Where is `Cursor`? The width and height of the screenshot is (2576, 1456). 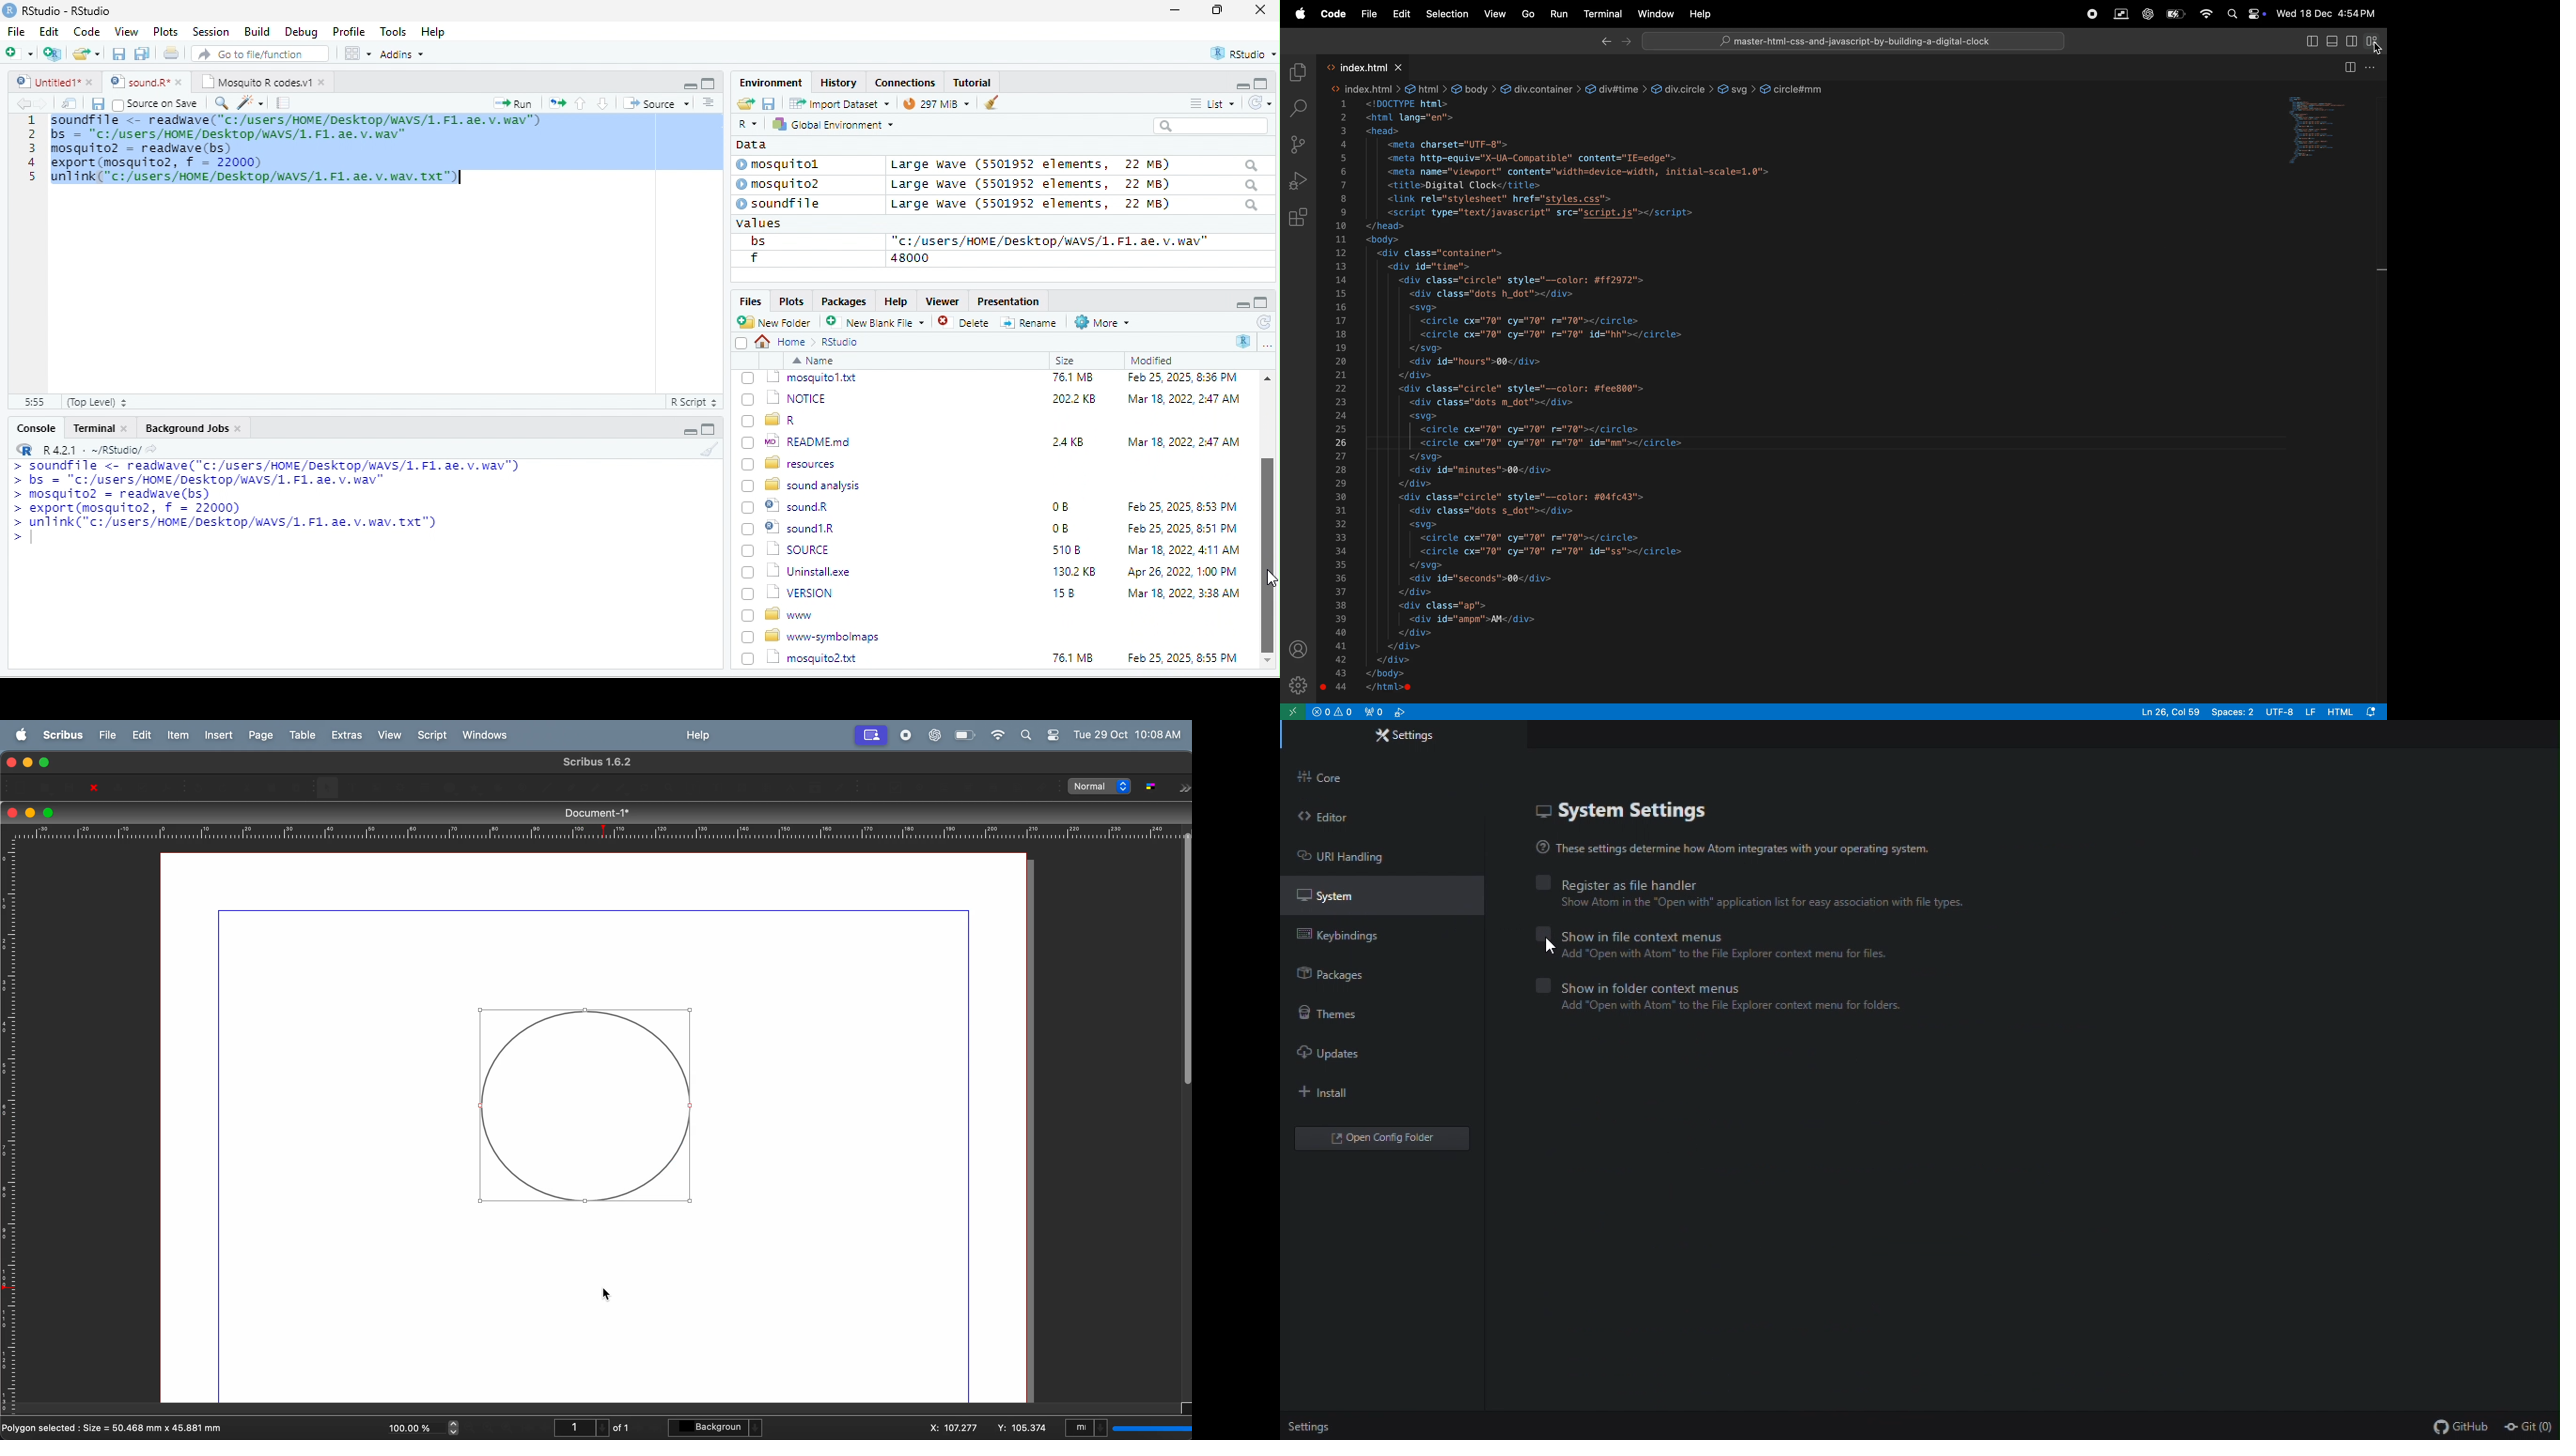 Cursor is located at coordinates (608, 1295).